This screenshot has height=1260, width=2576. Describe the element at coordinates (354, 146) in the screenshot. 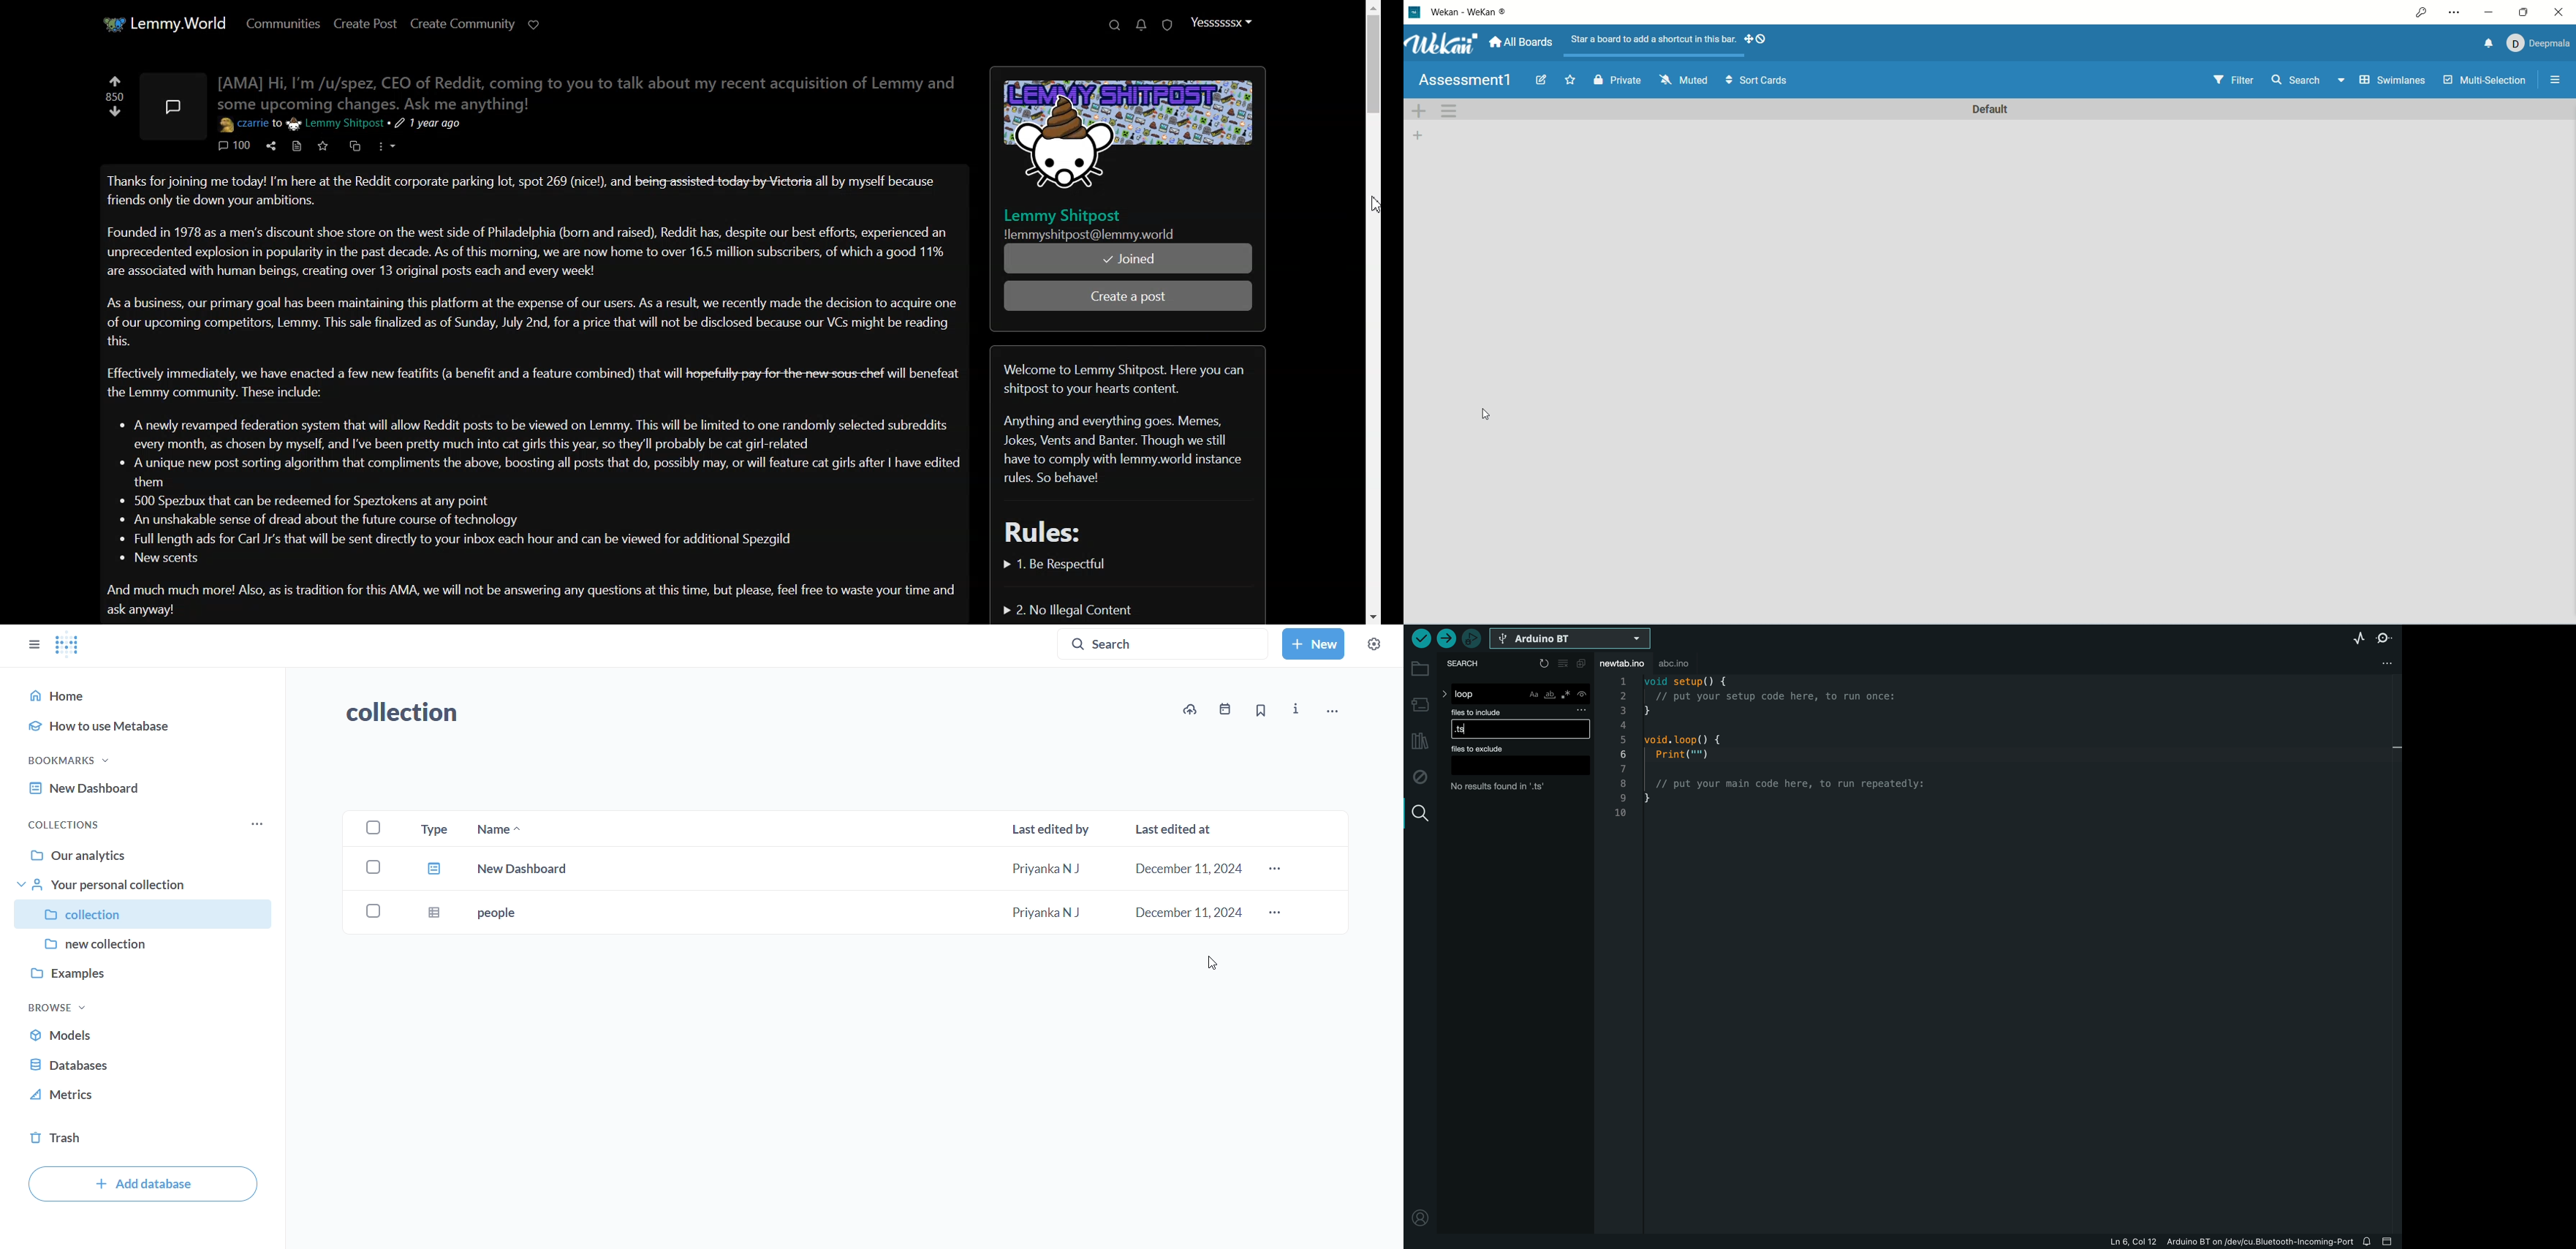

I see `Cross-post` at that location.